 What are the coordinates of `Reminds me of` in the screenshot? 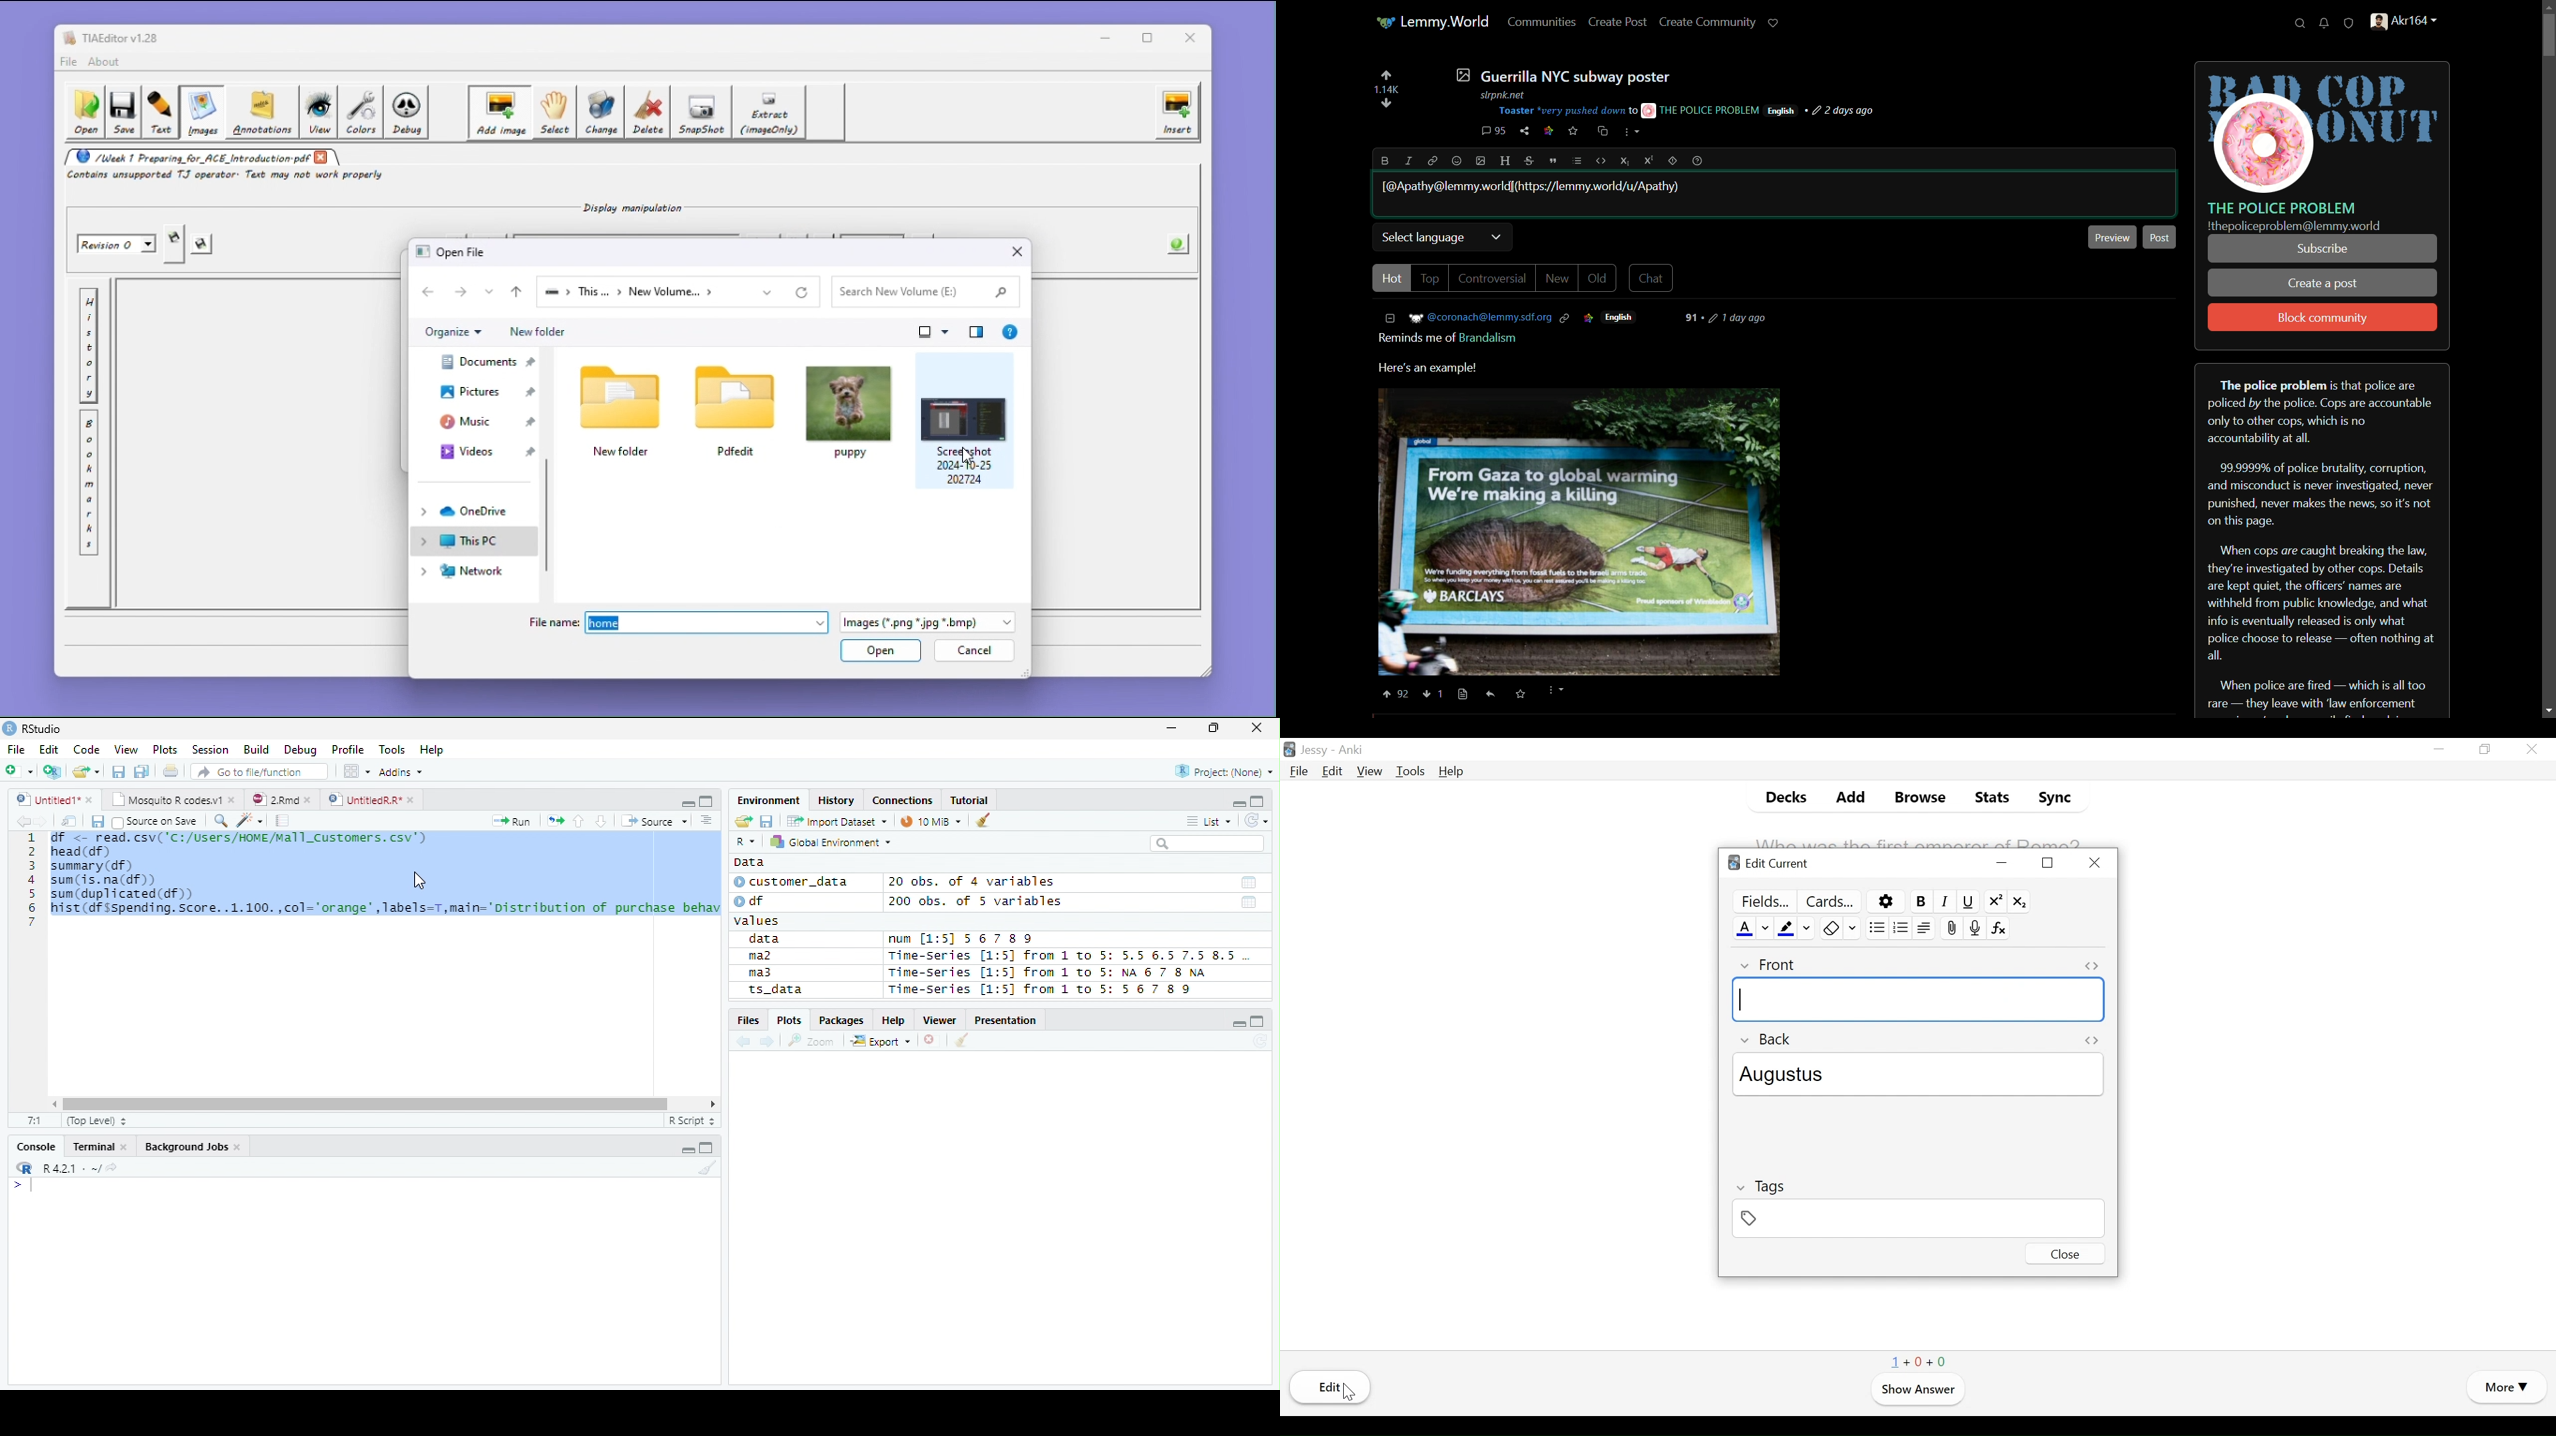 It's located at (1412, 338).